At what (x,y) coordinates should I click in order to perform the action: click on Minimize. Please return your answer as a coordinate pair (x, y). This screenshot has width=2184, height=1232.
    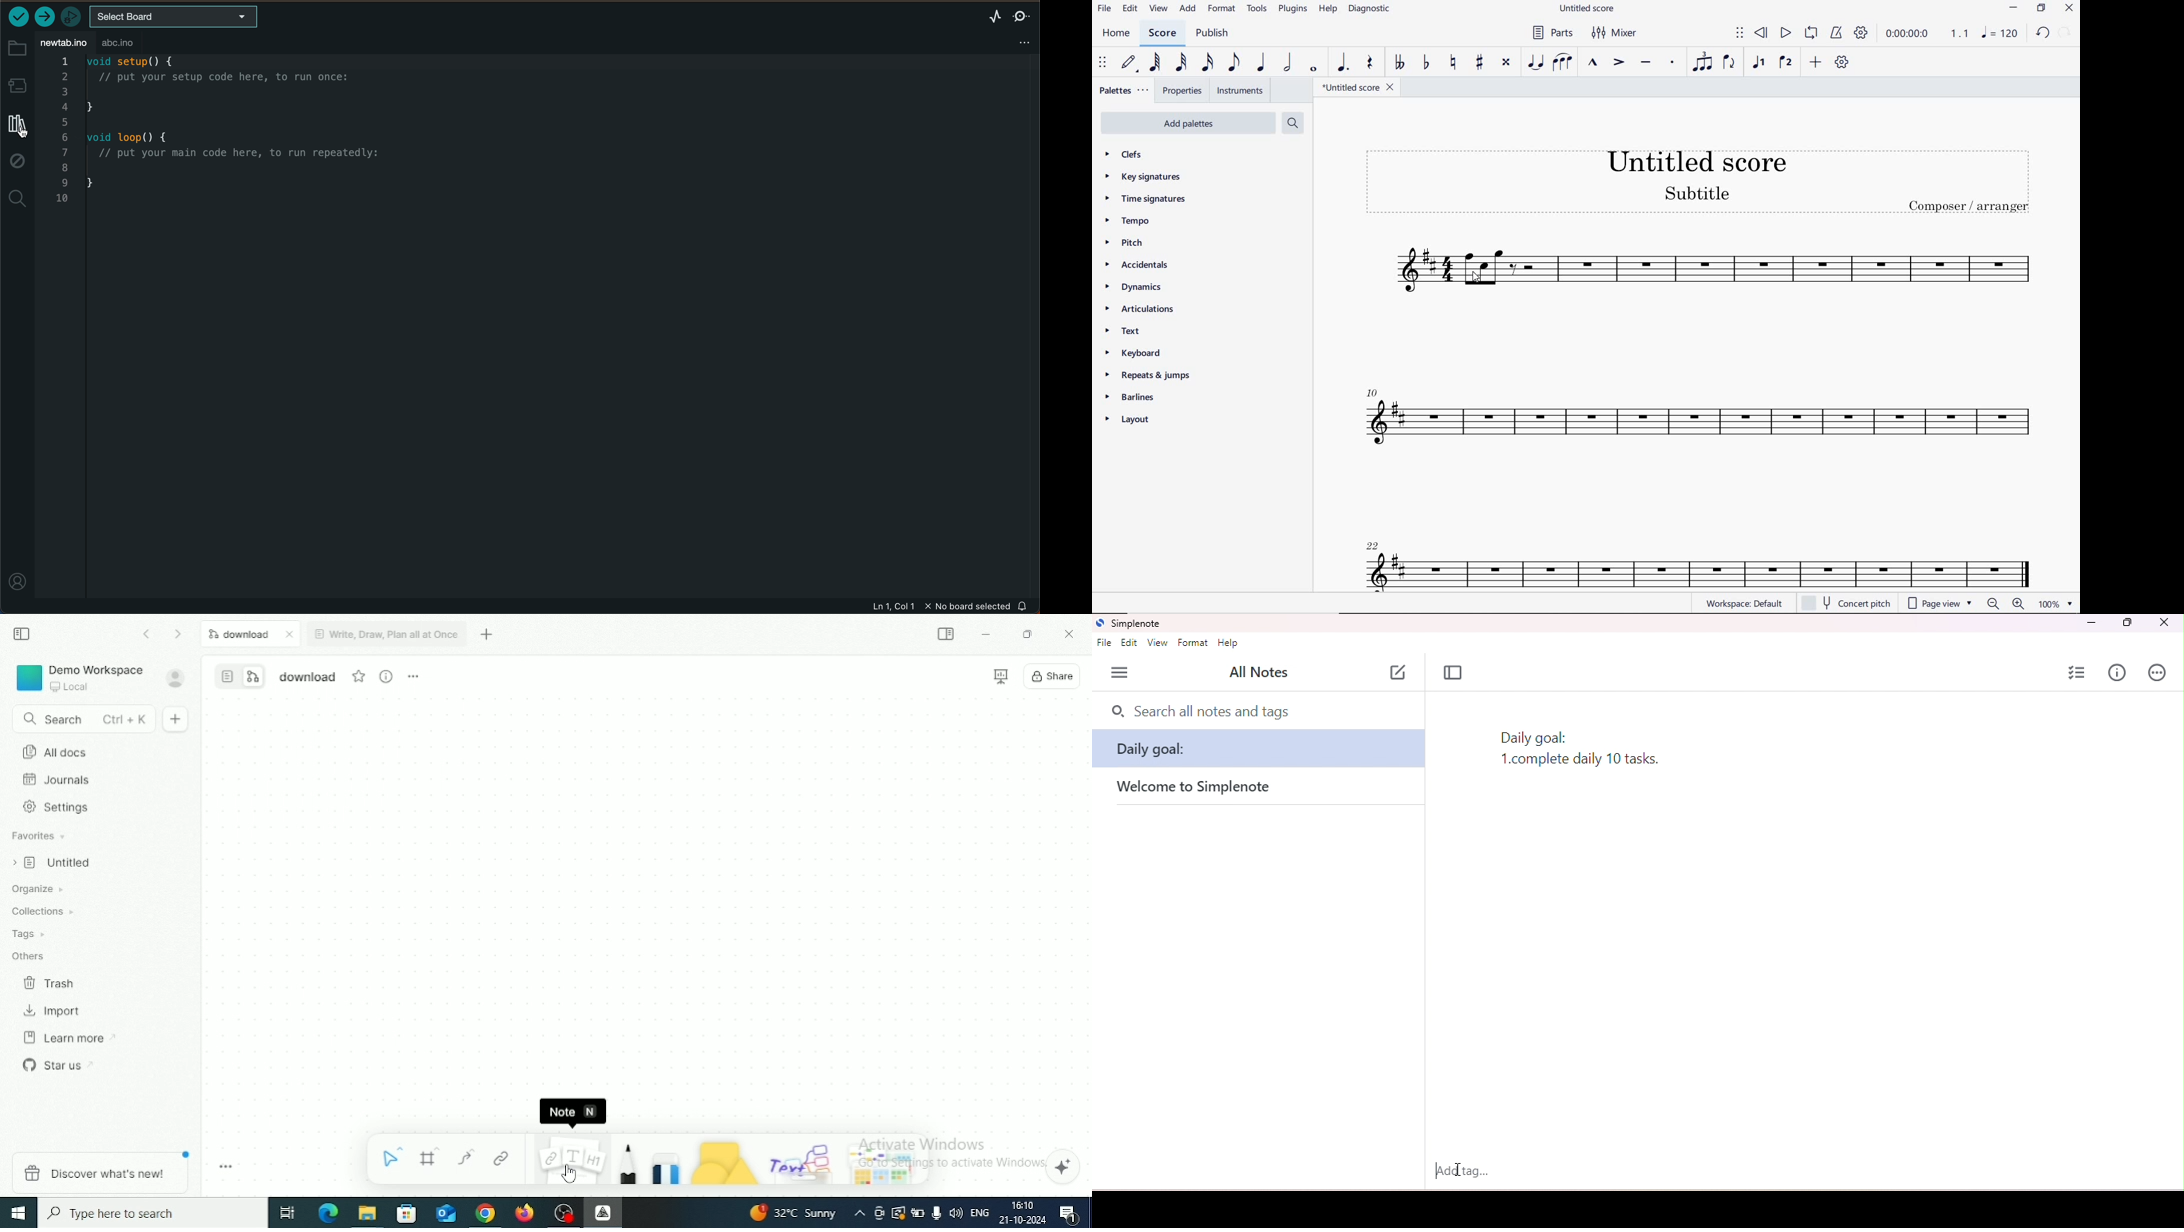
    Looking at the image, I should click on (986, 633).